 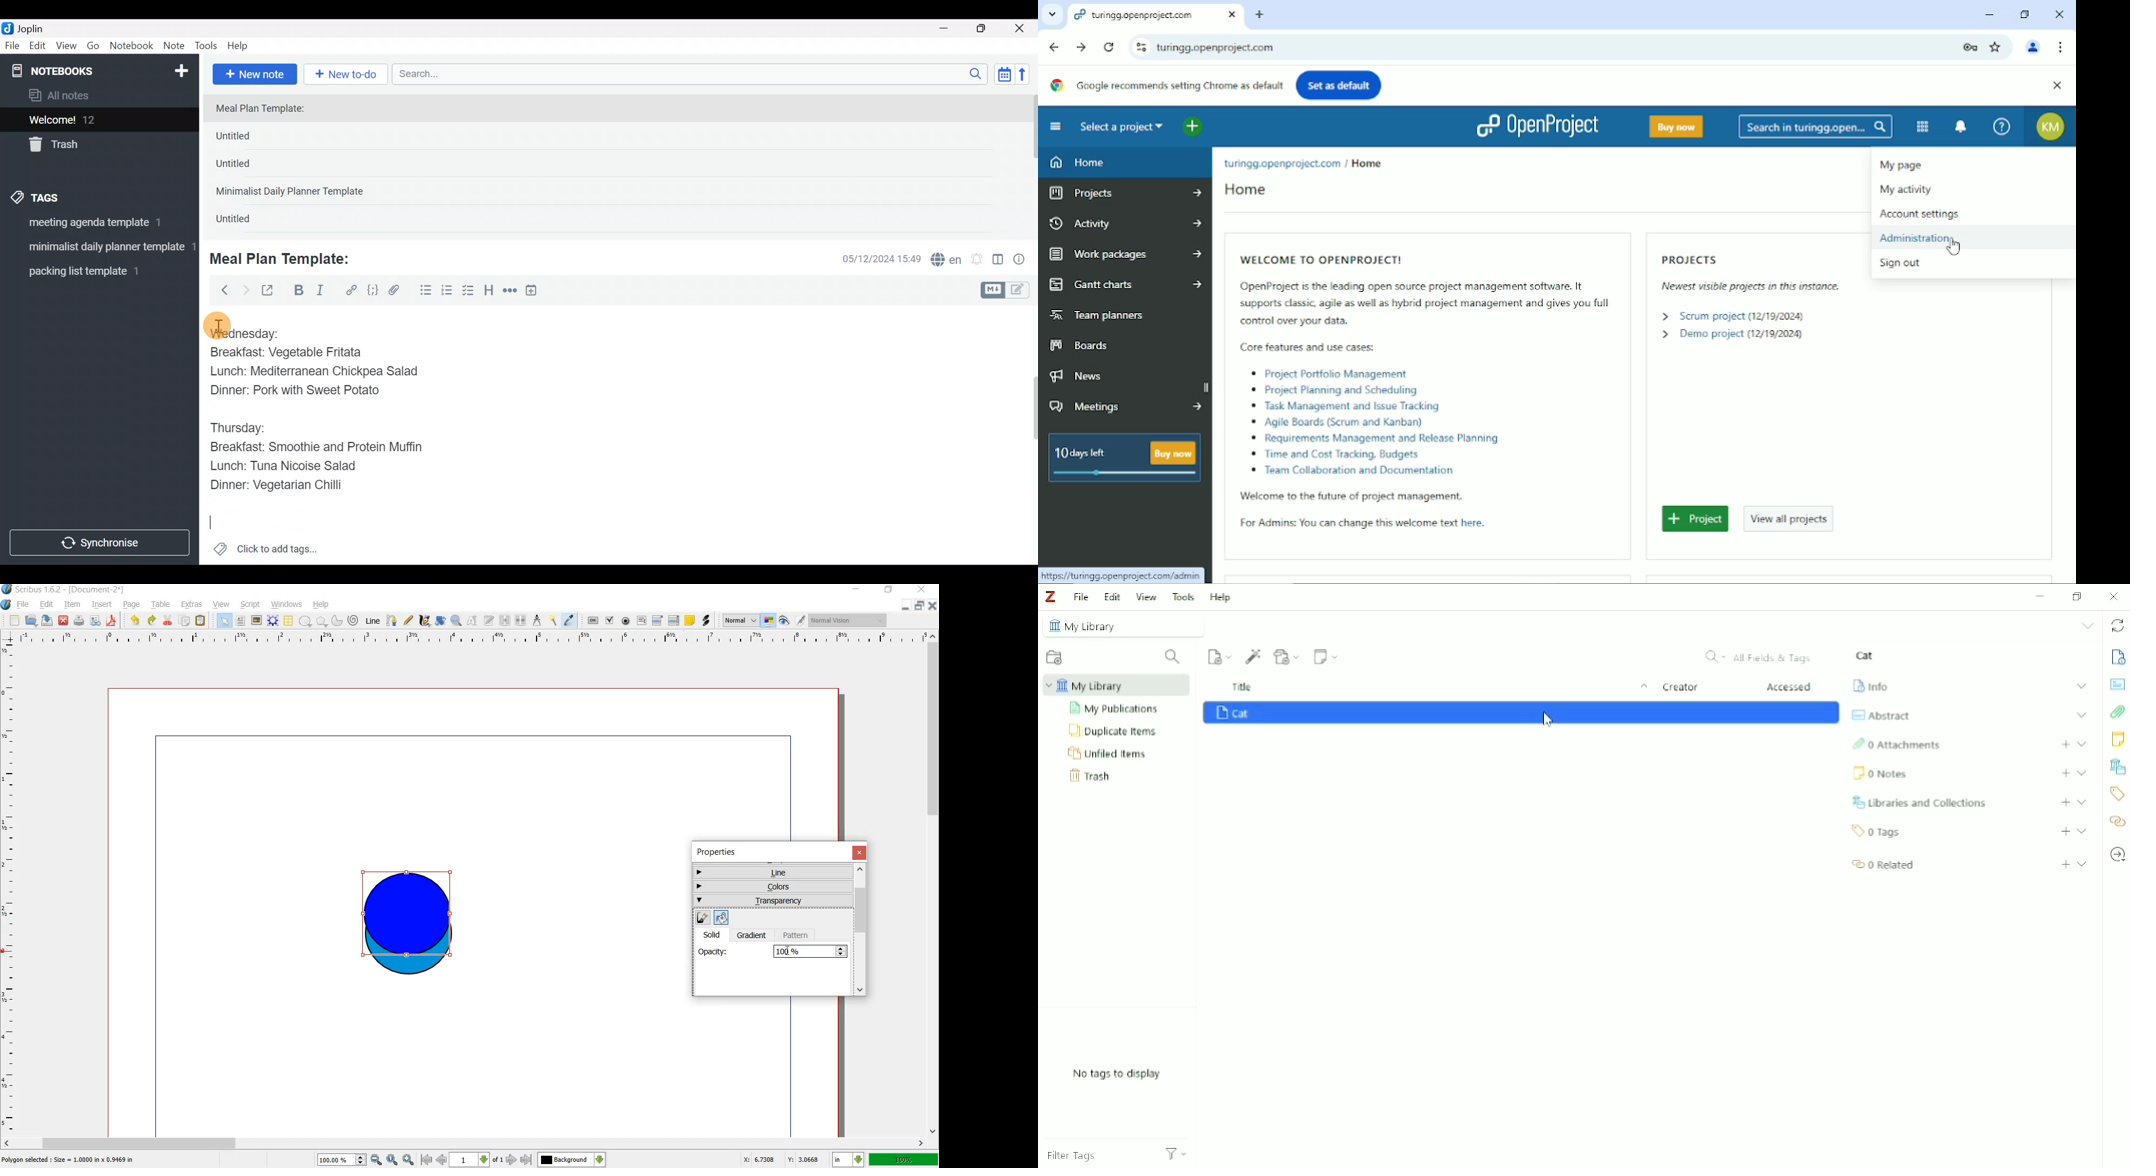 What do you see at coordinates (593, 621) in the screenshot?
I see `pdf push button` at bounding box center [593, 621].